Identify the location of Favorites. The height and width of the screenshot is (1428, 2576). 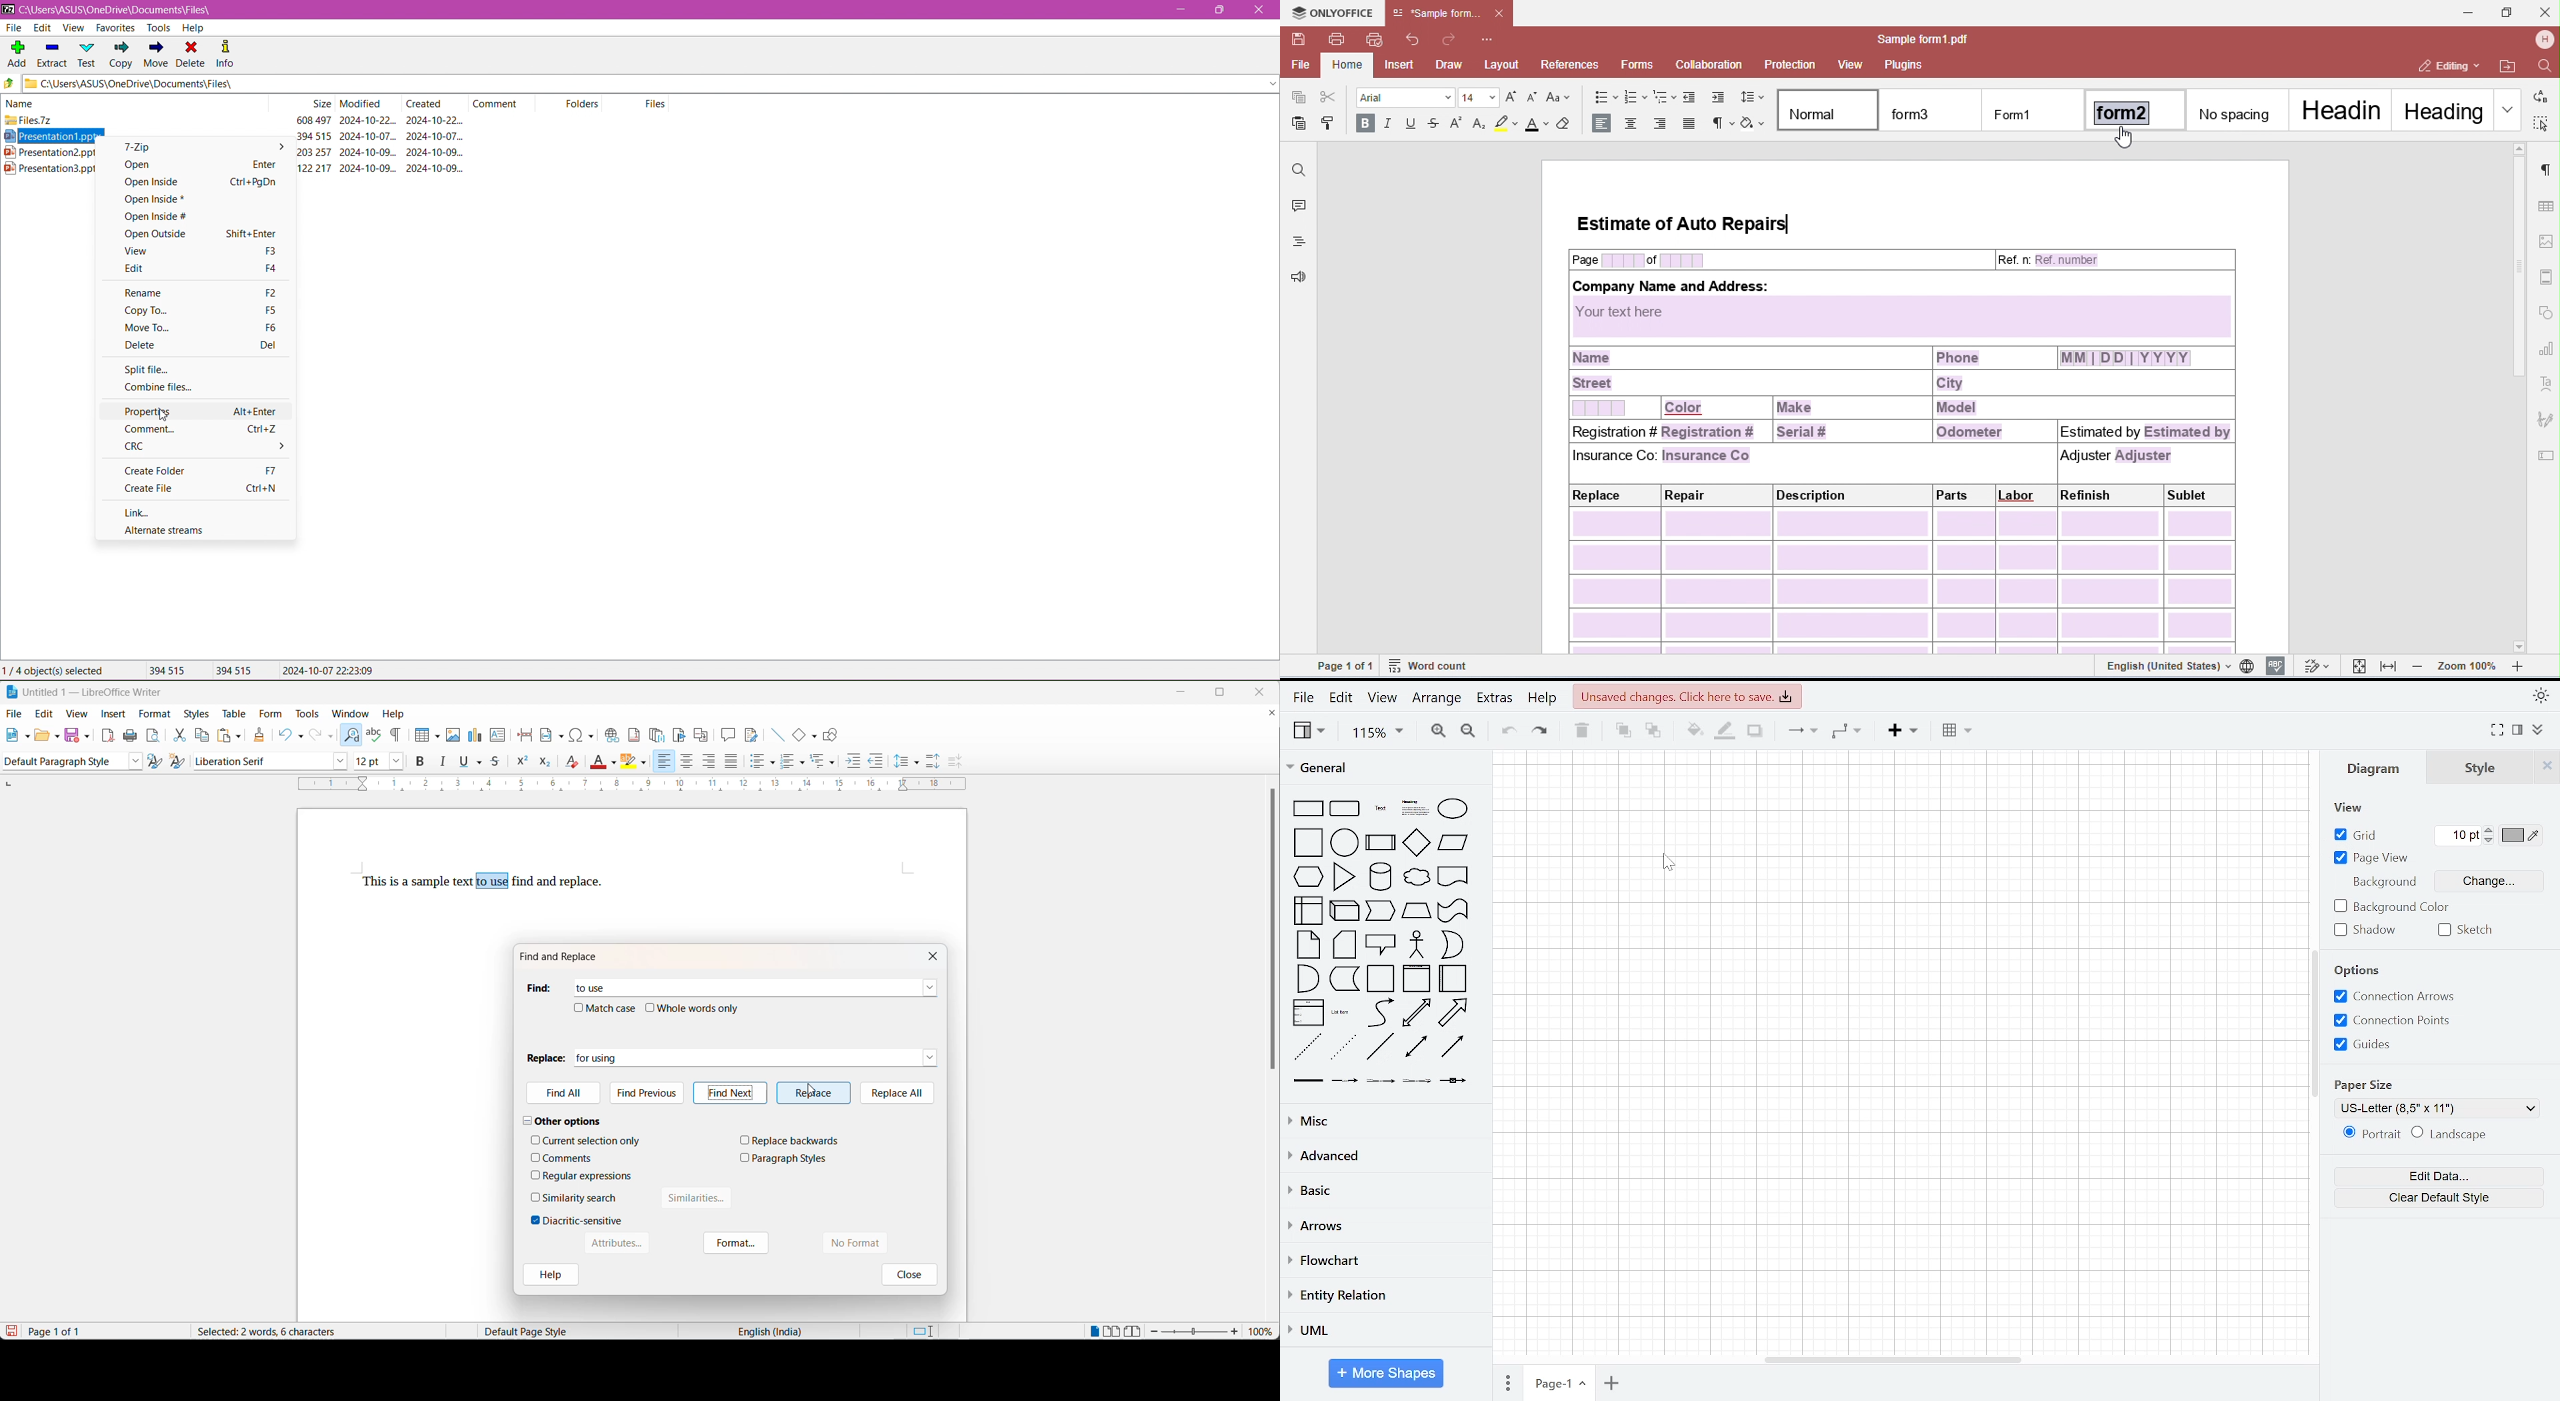
(117, 28).